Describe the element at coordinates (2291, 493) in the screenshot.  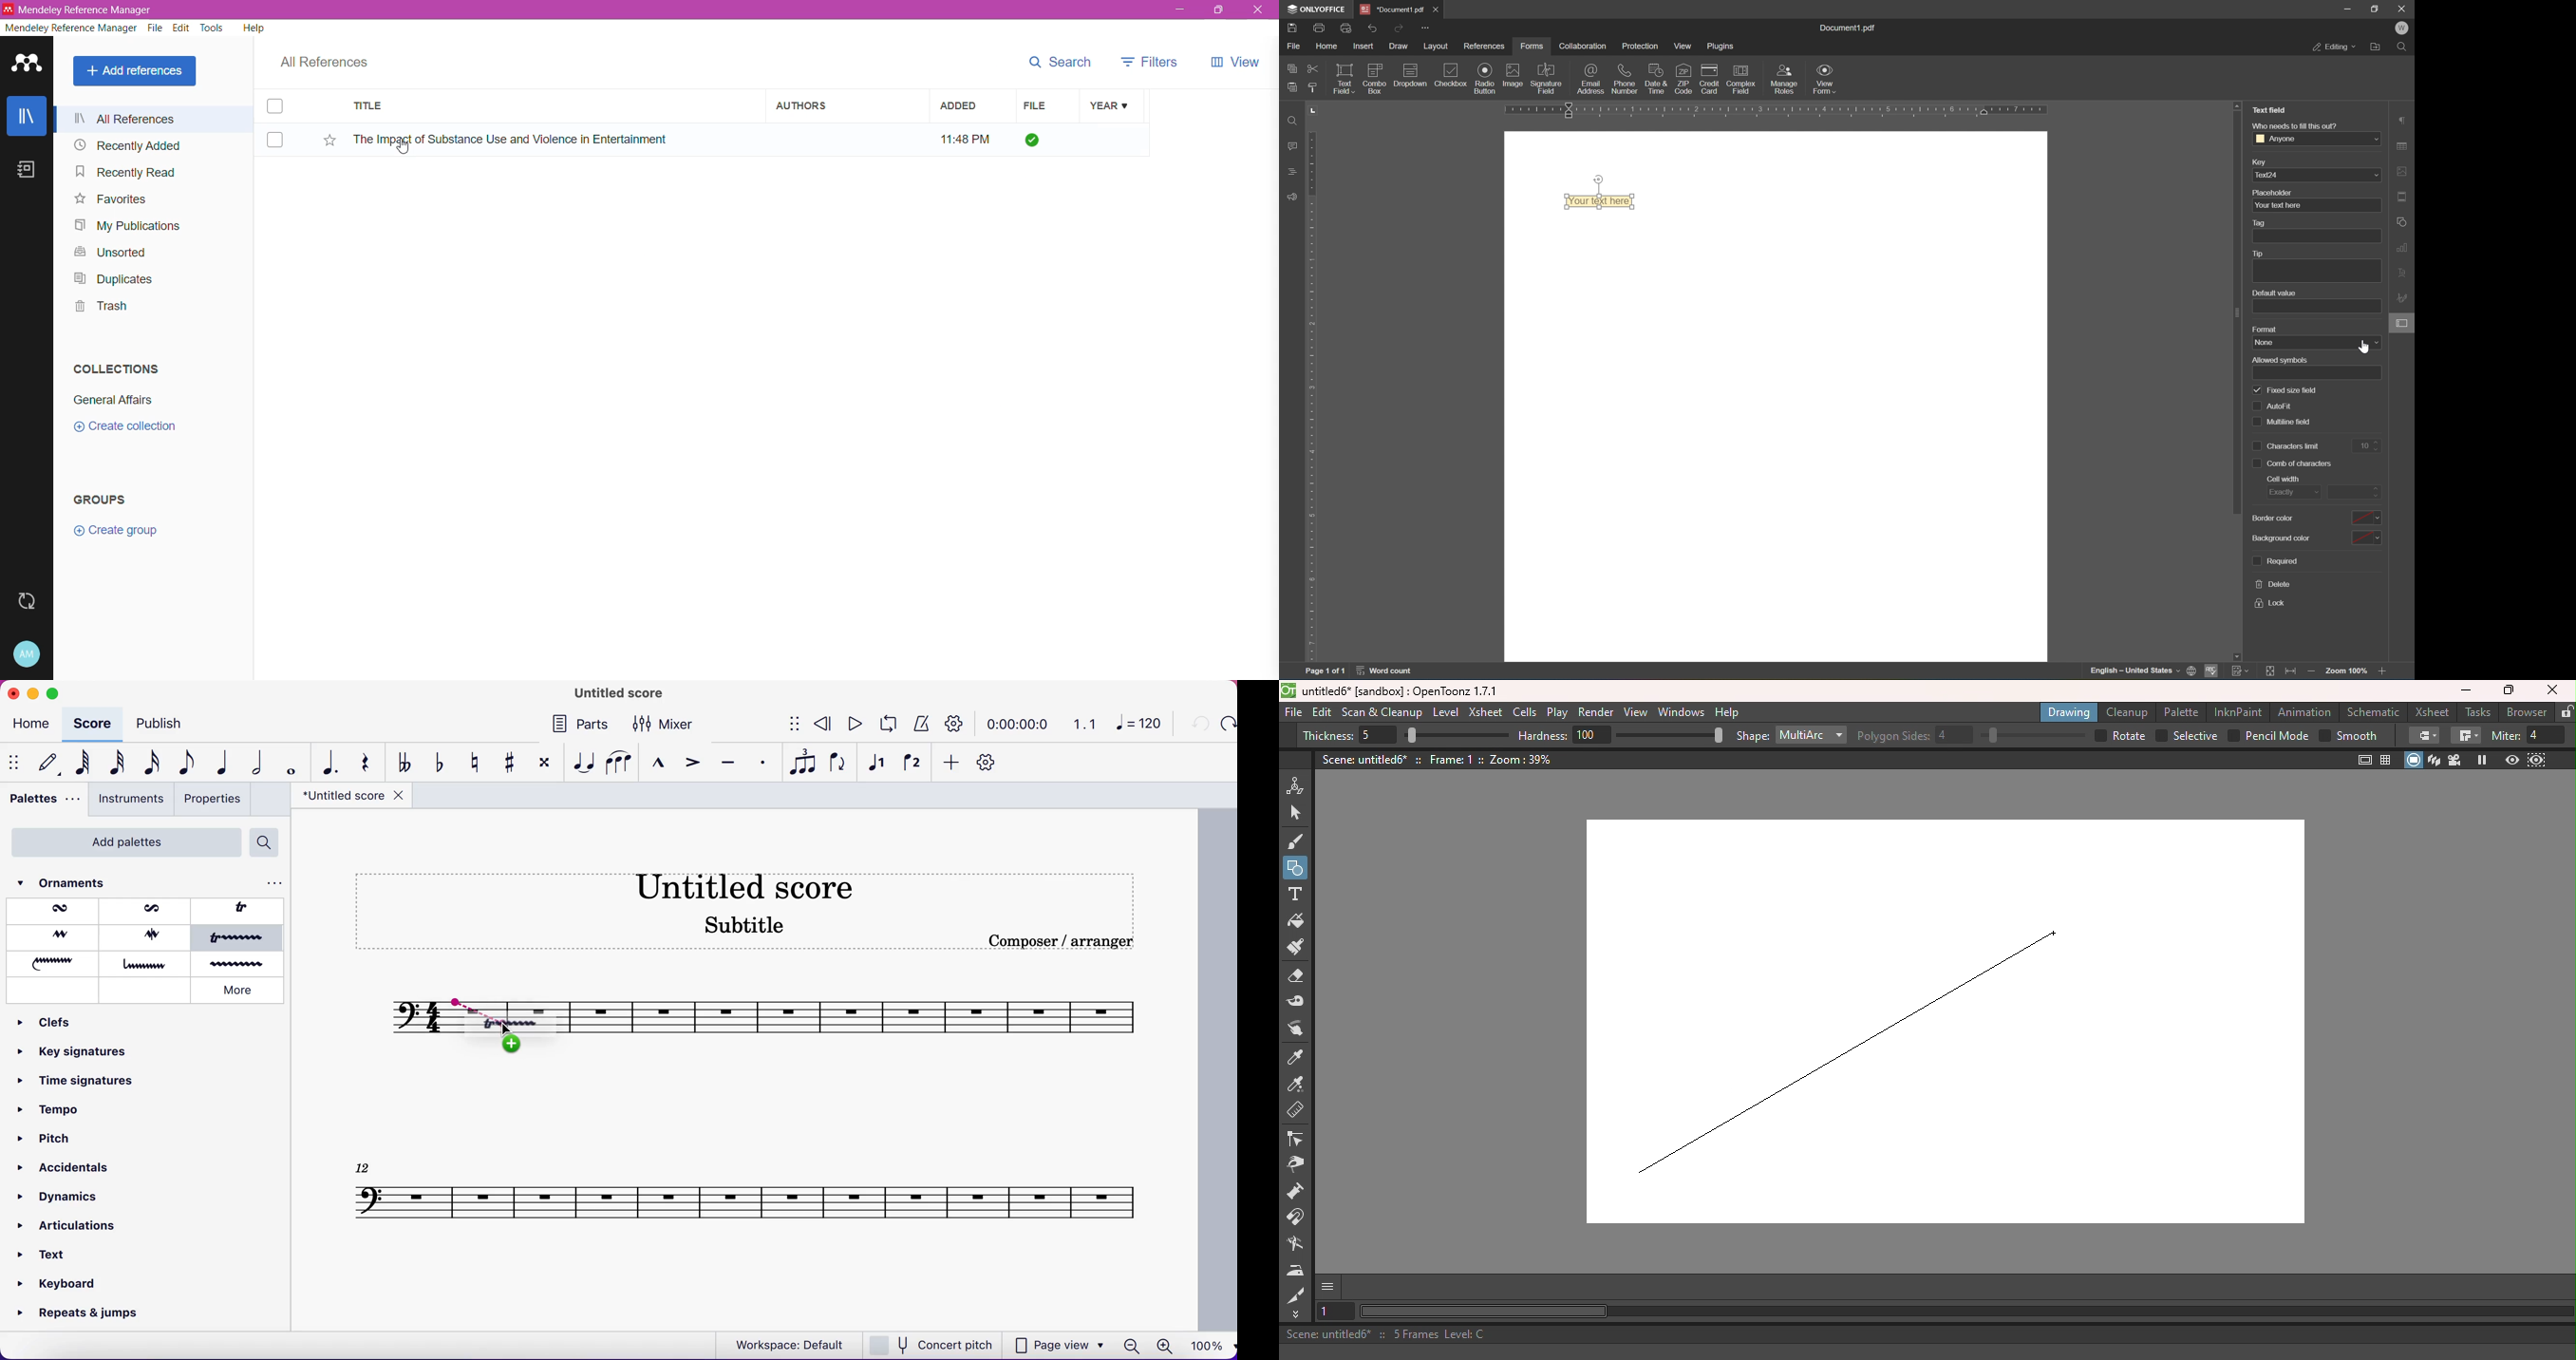
I see `exactly` at that location.